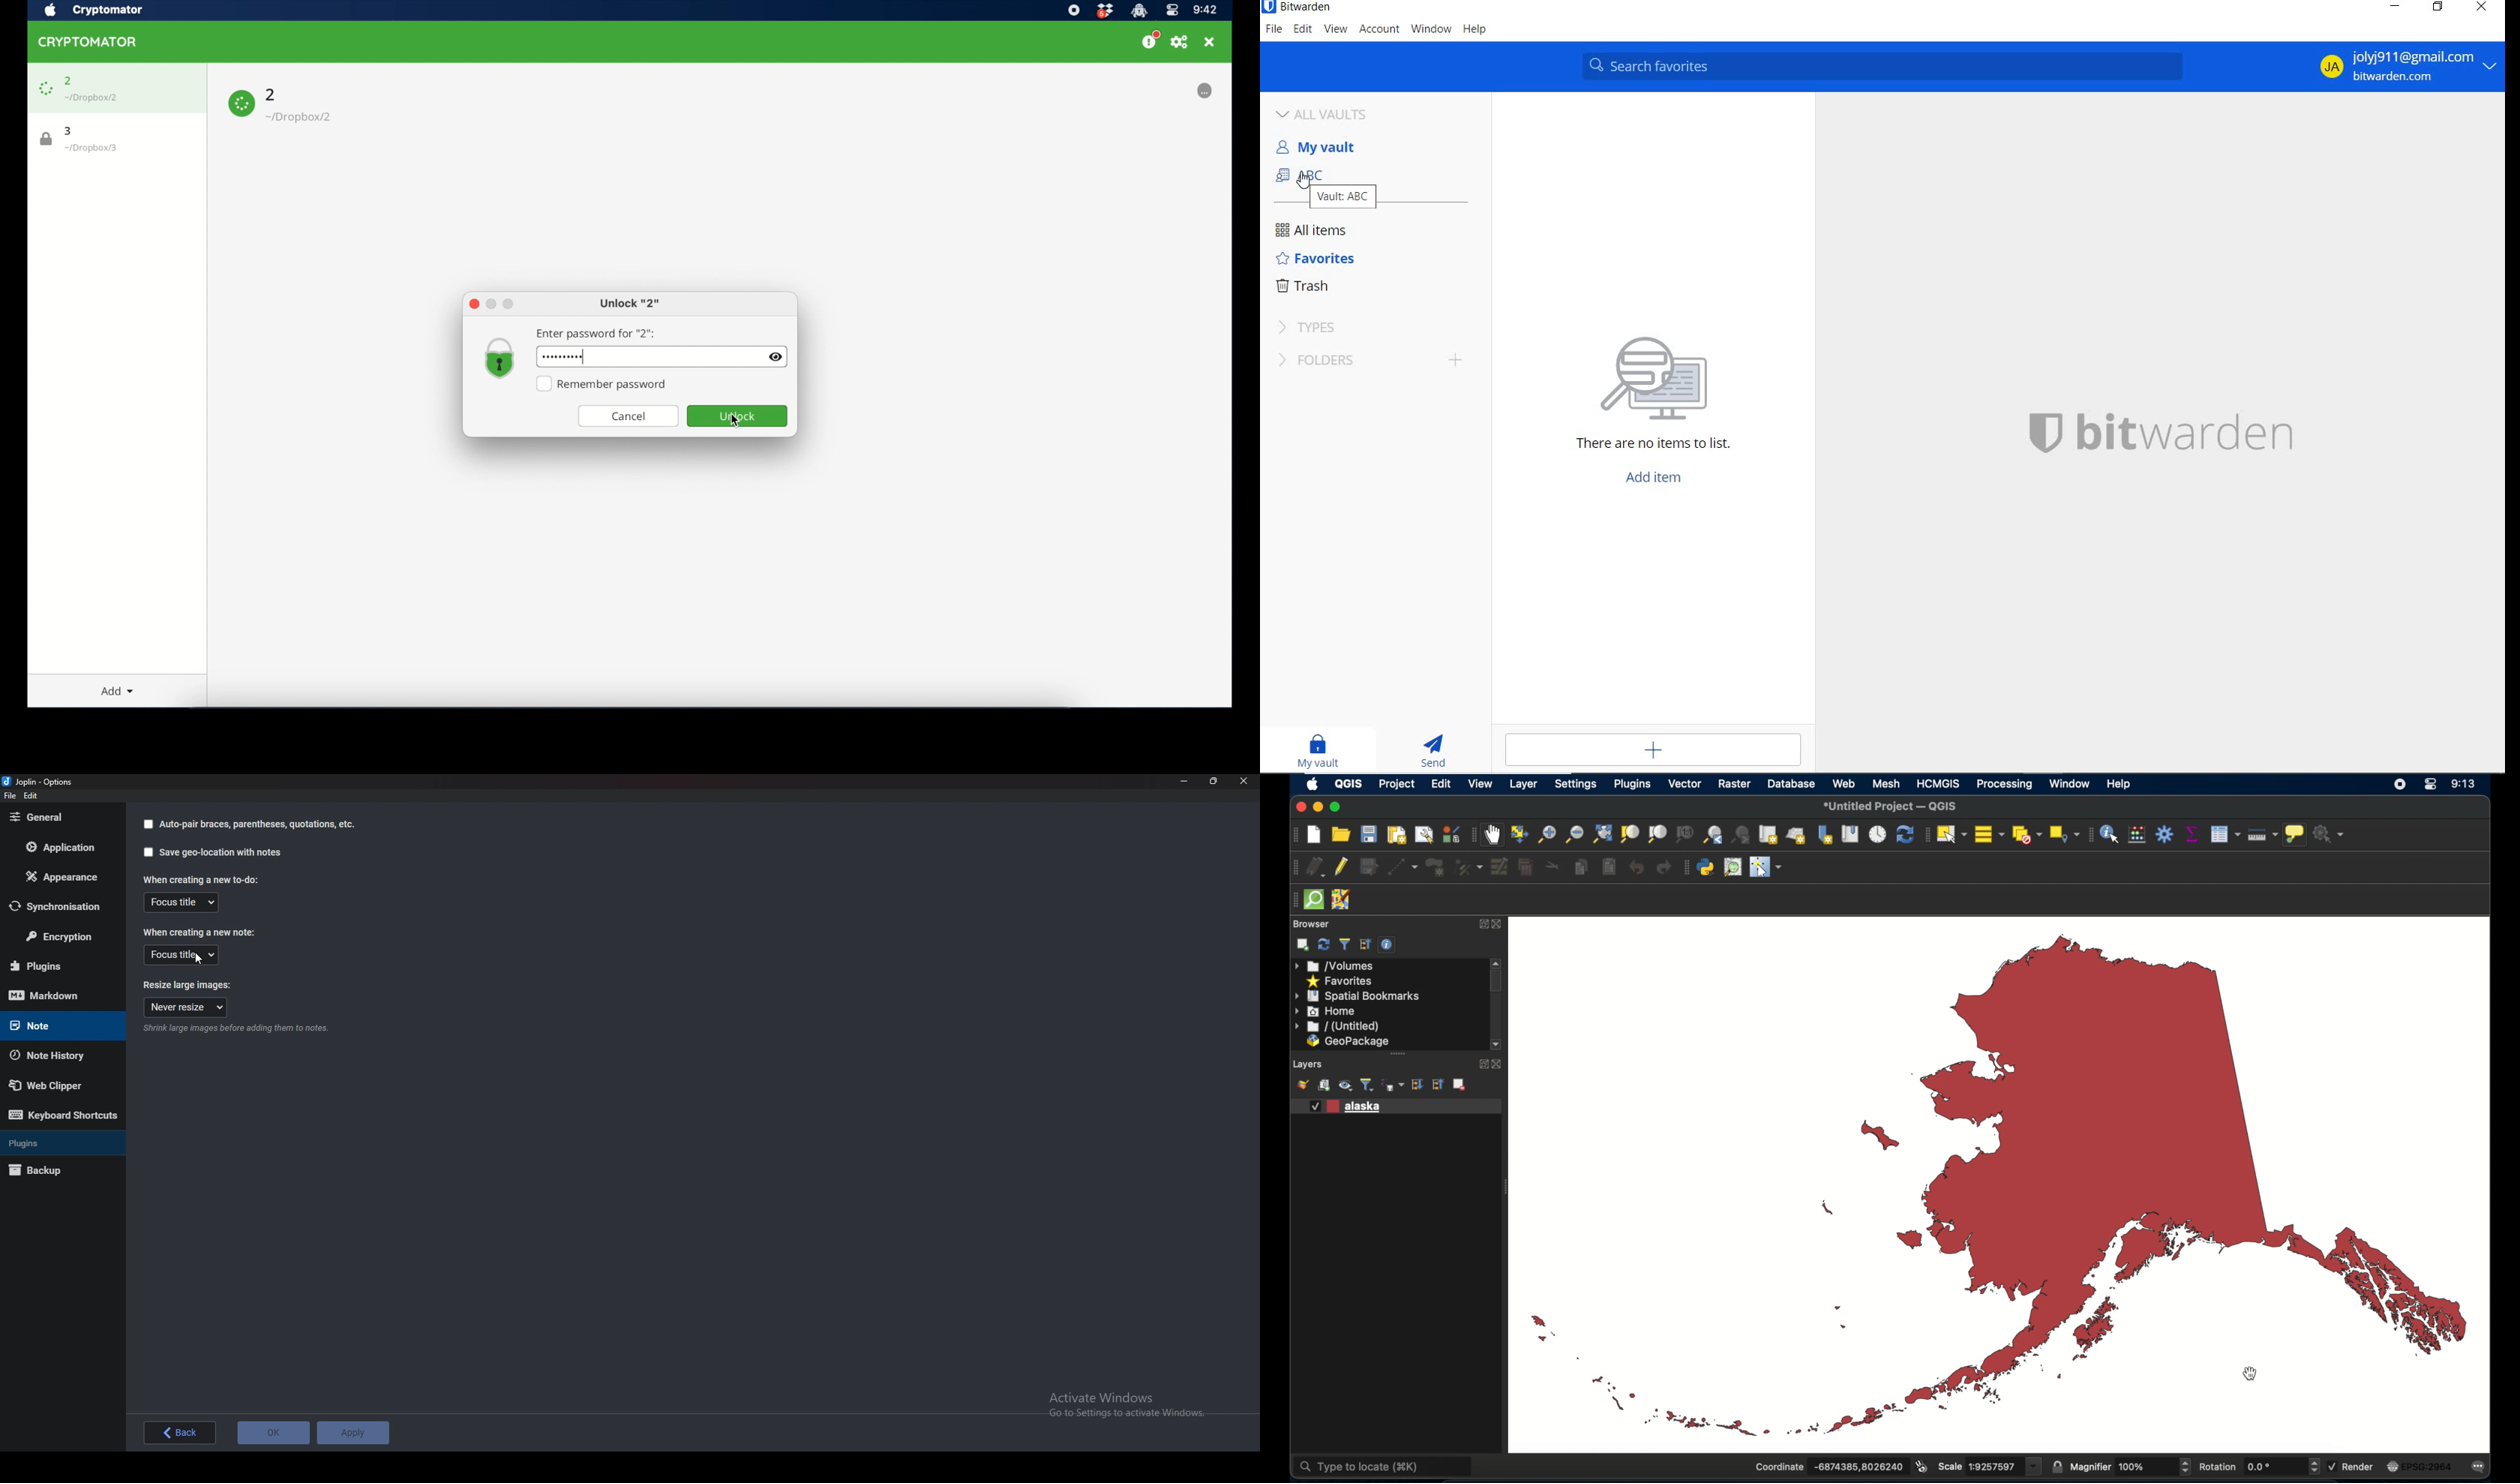 This screenshot has height=1484, width=2520. I want to click on loading, so click(1204, 91).